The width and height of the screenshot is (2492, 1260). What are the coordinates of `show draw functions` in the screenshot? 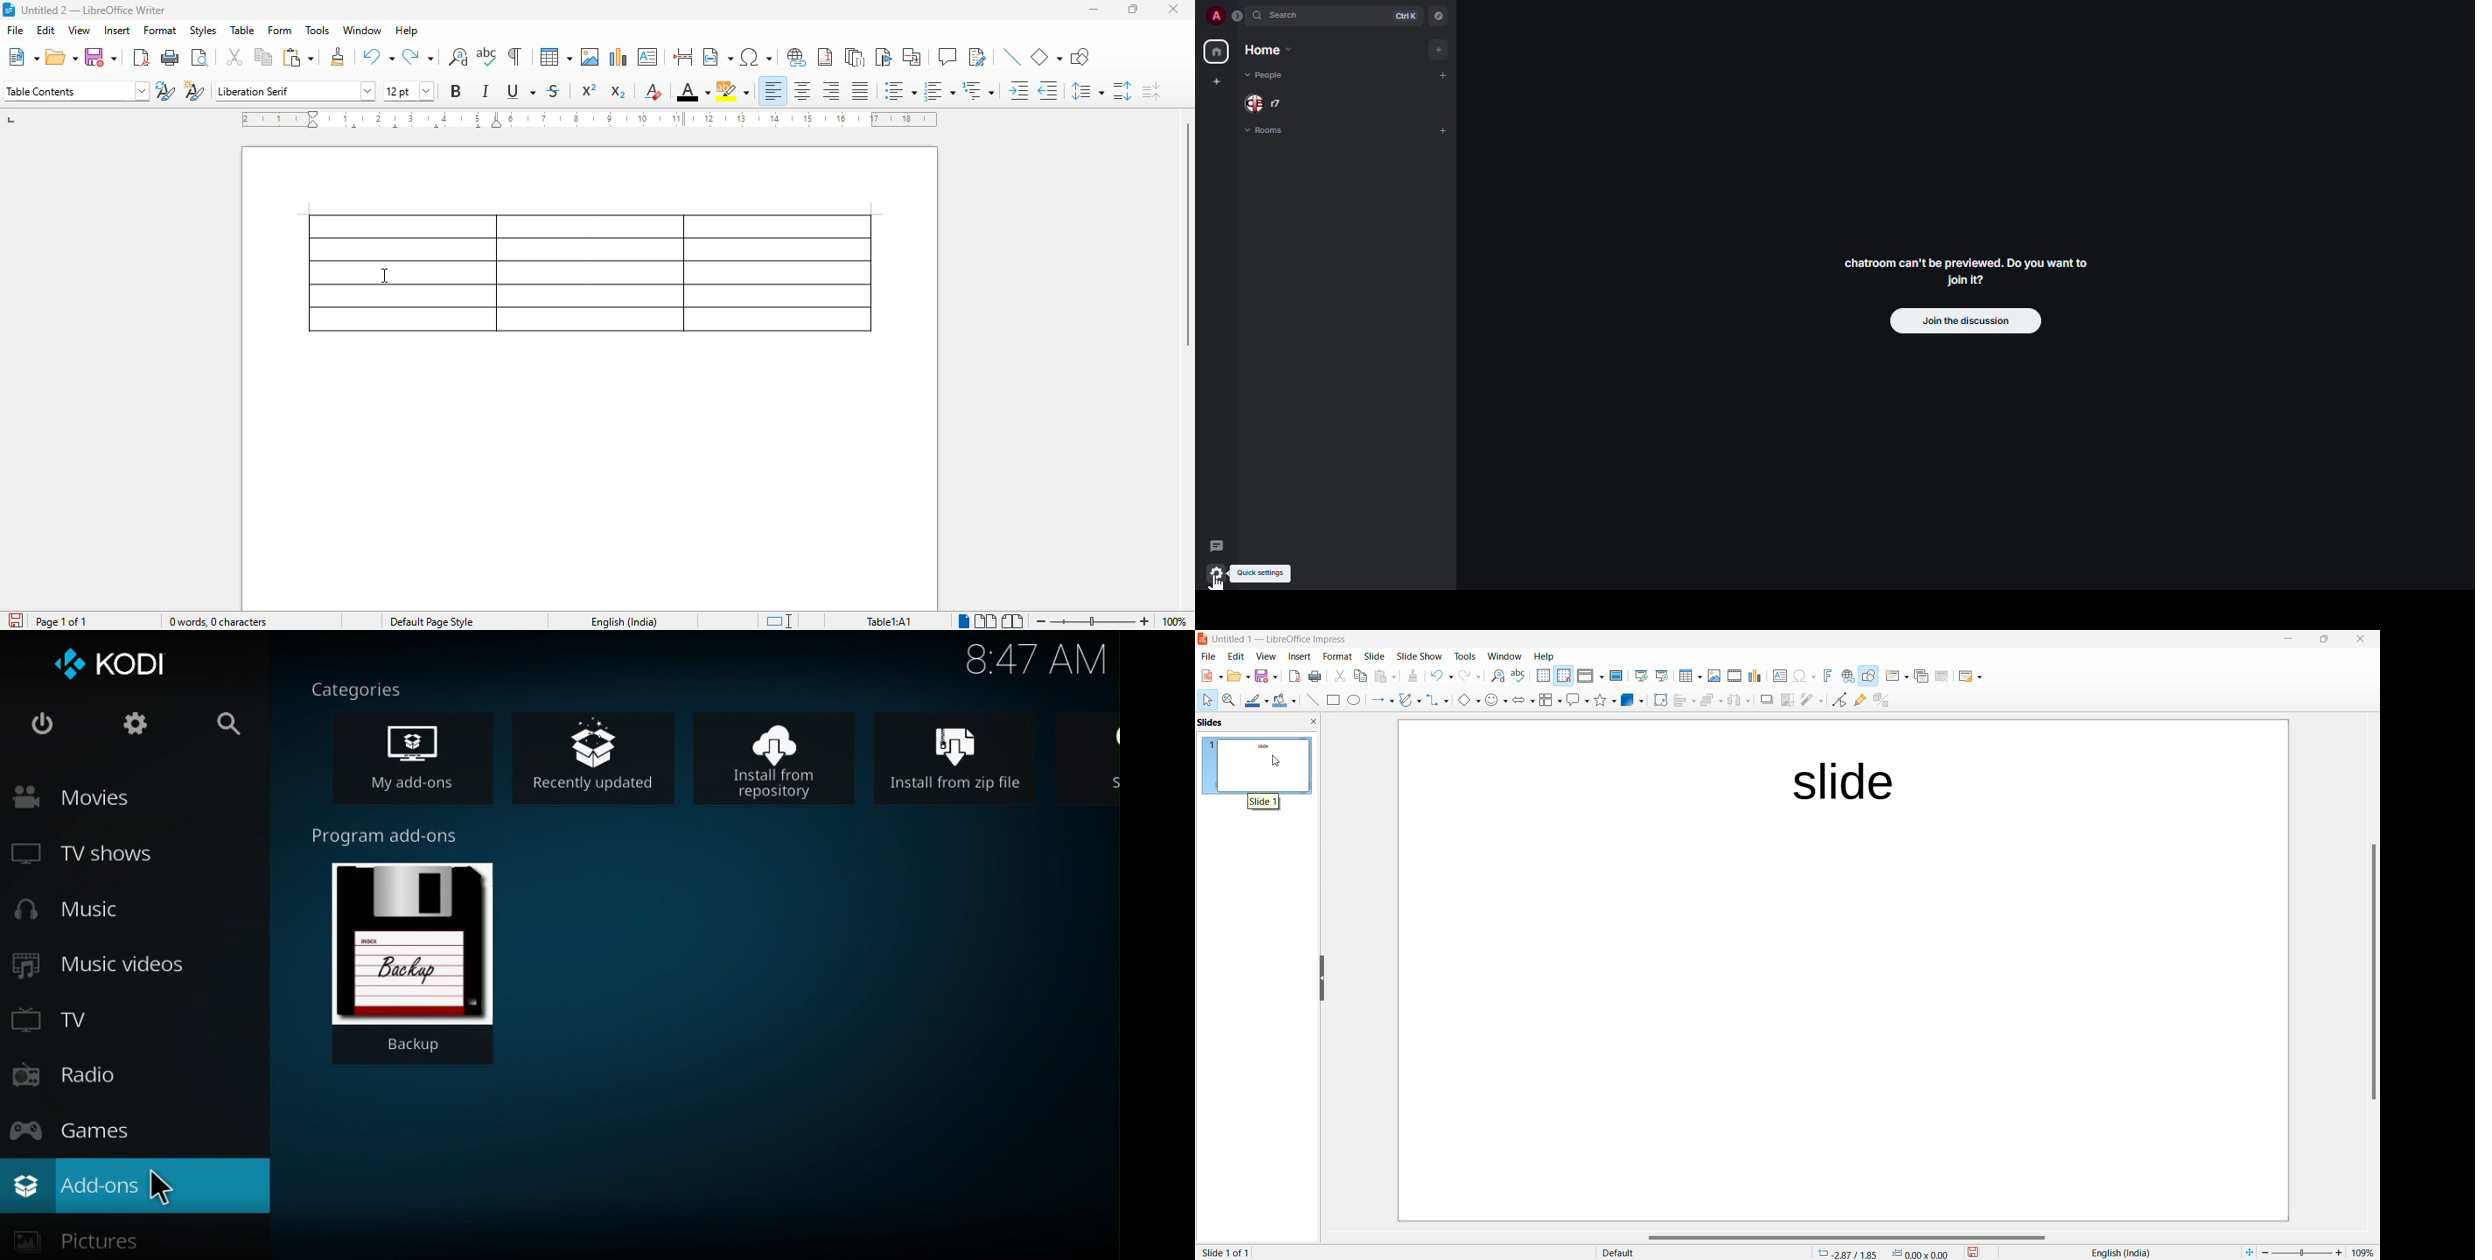 It's located at (1079, 56).